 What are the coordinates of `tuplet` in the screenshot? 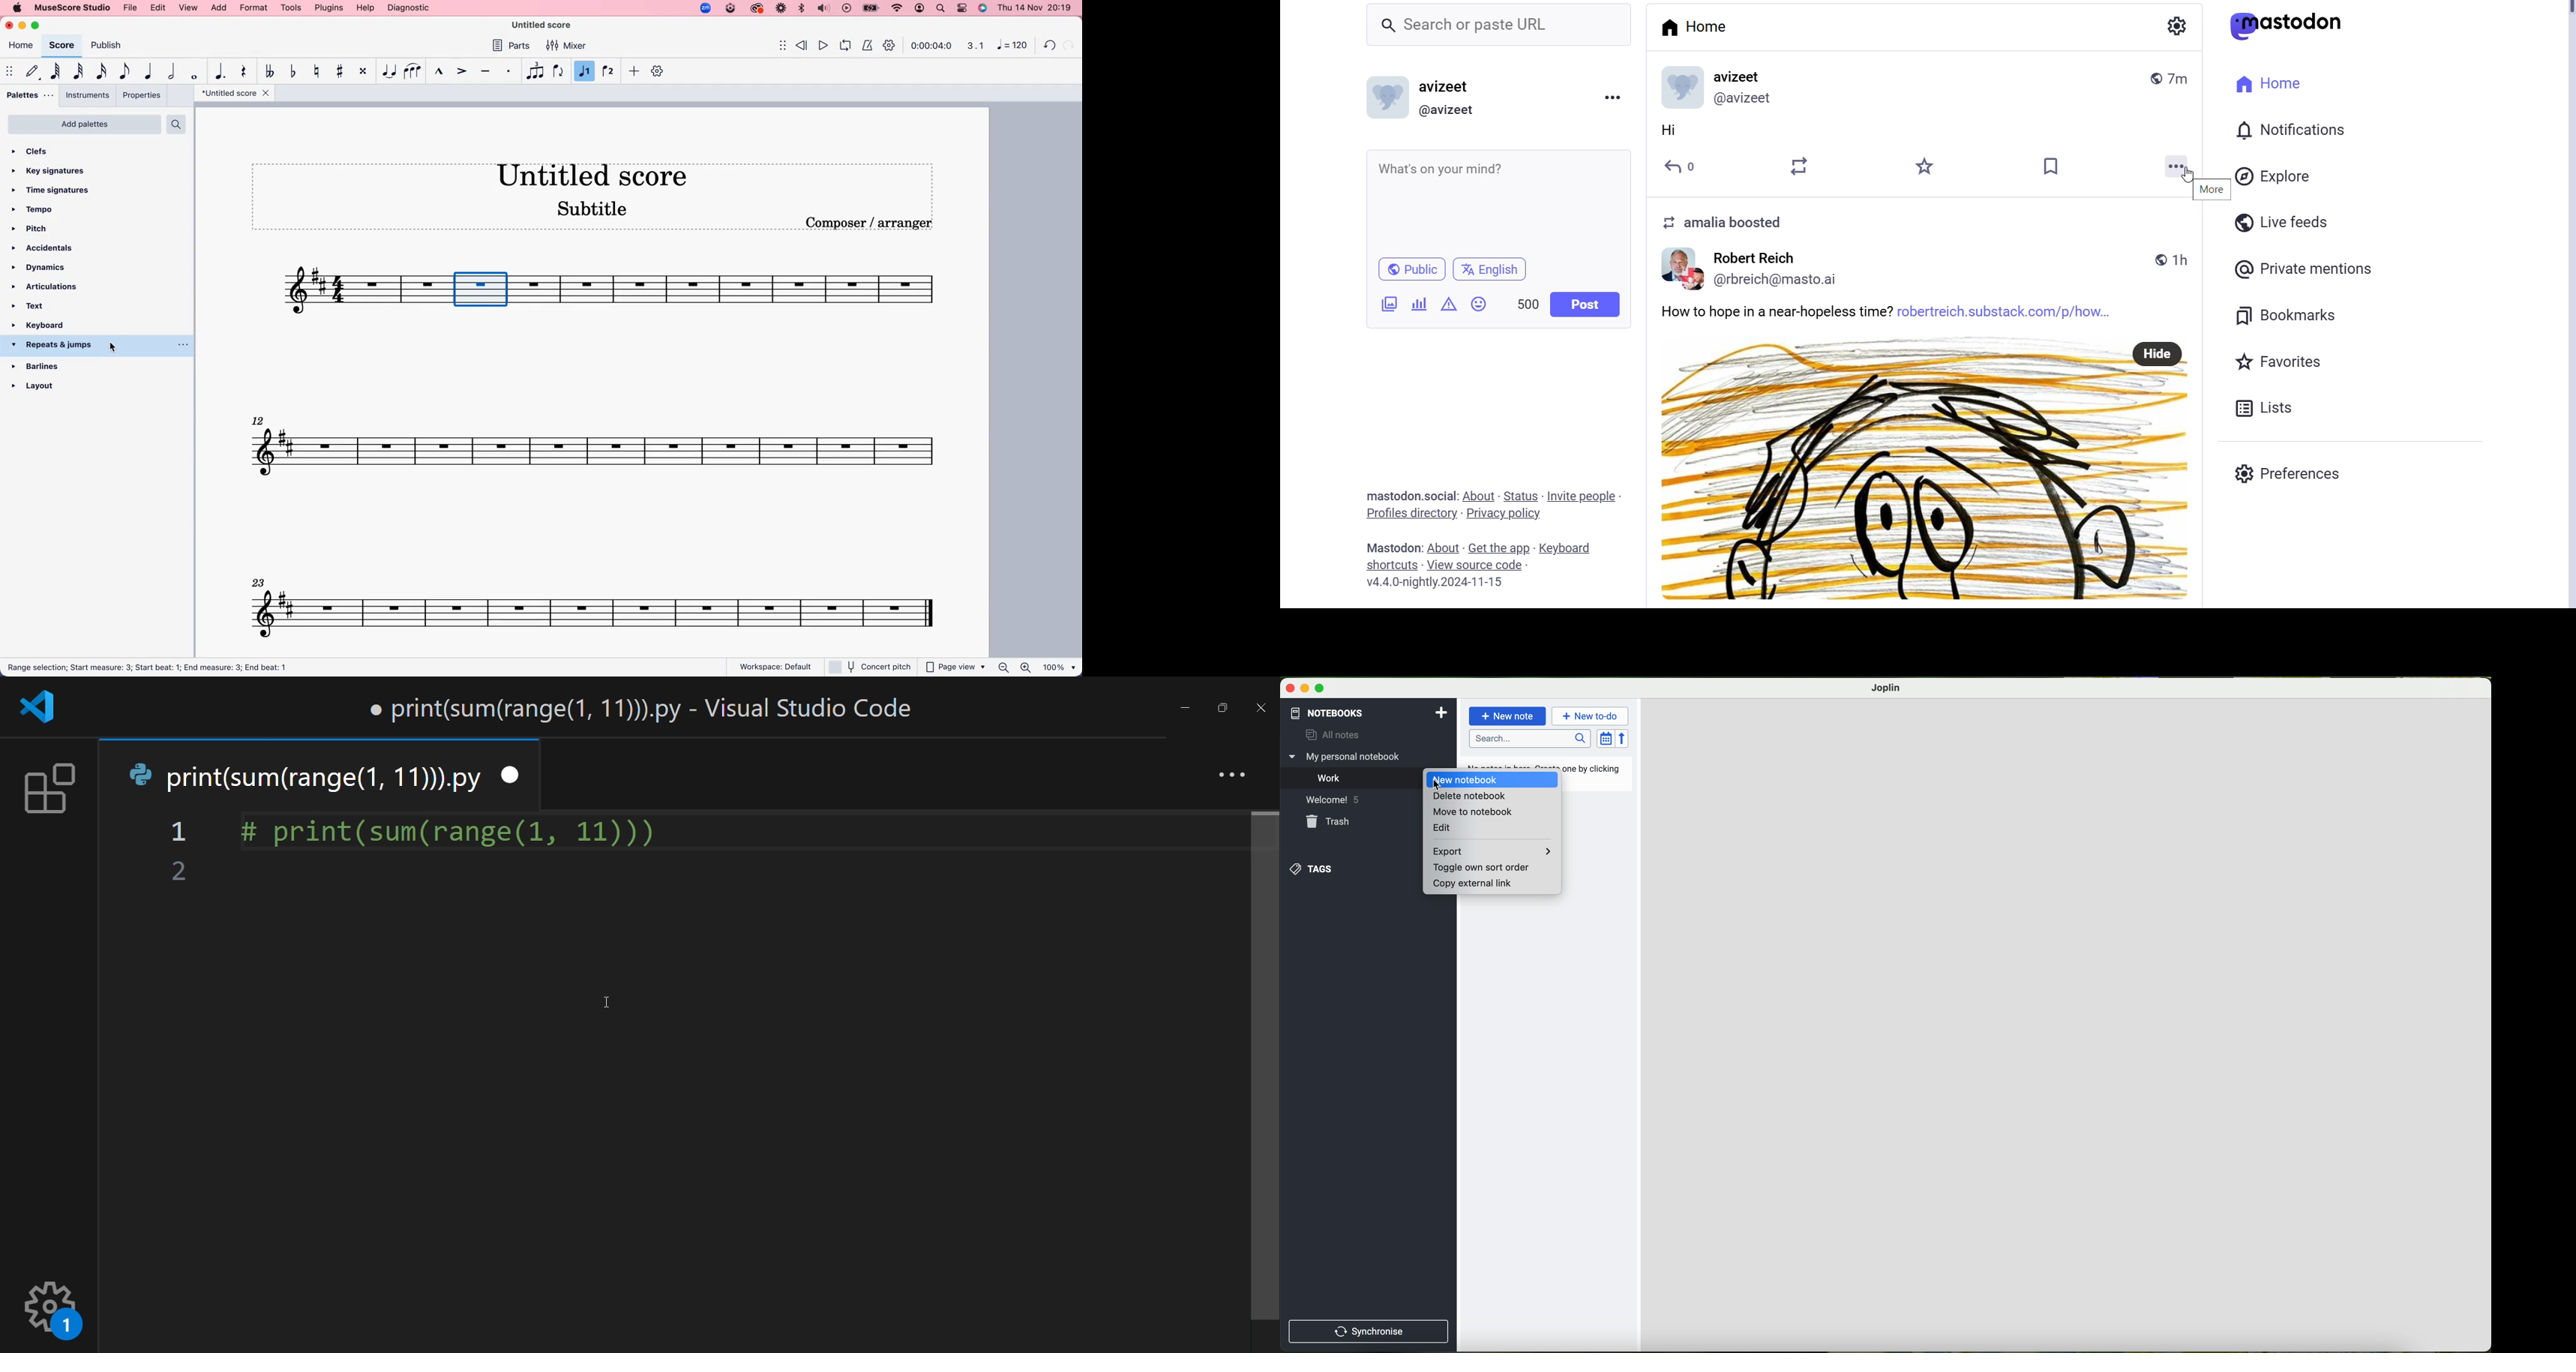 It's located at (535, 71).